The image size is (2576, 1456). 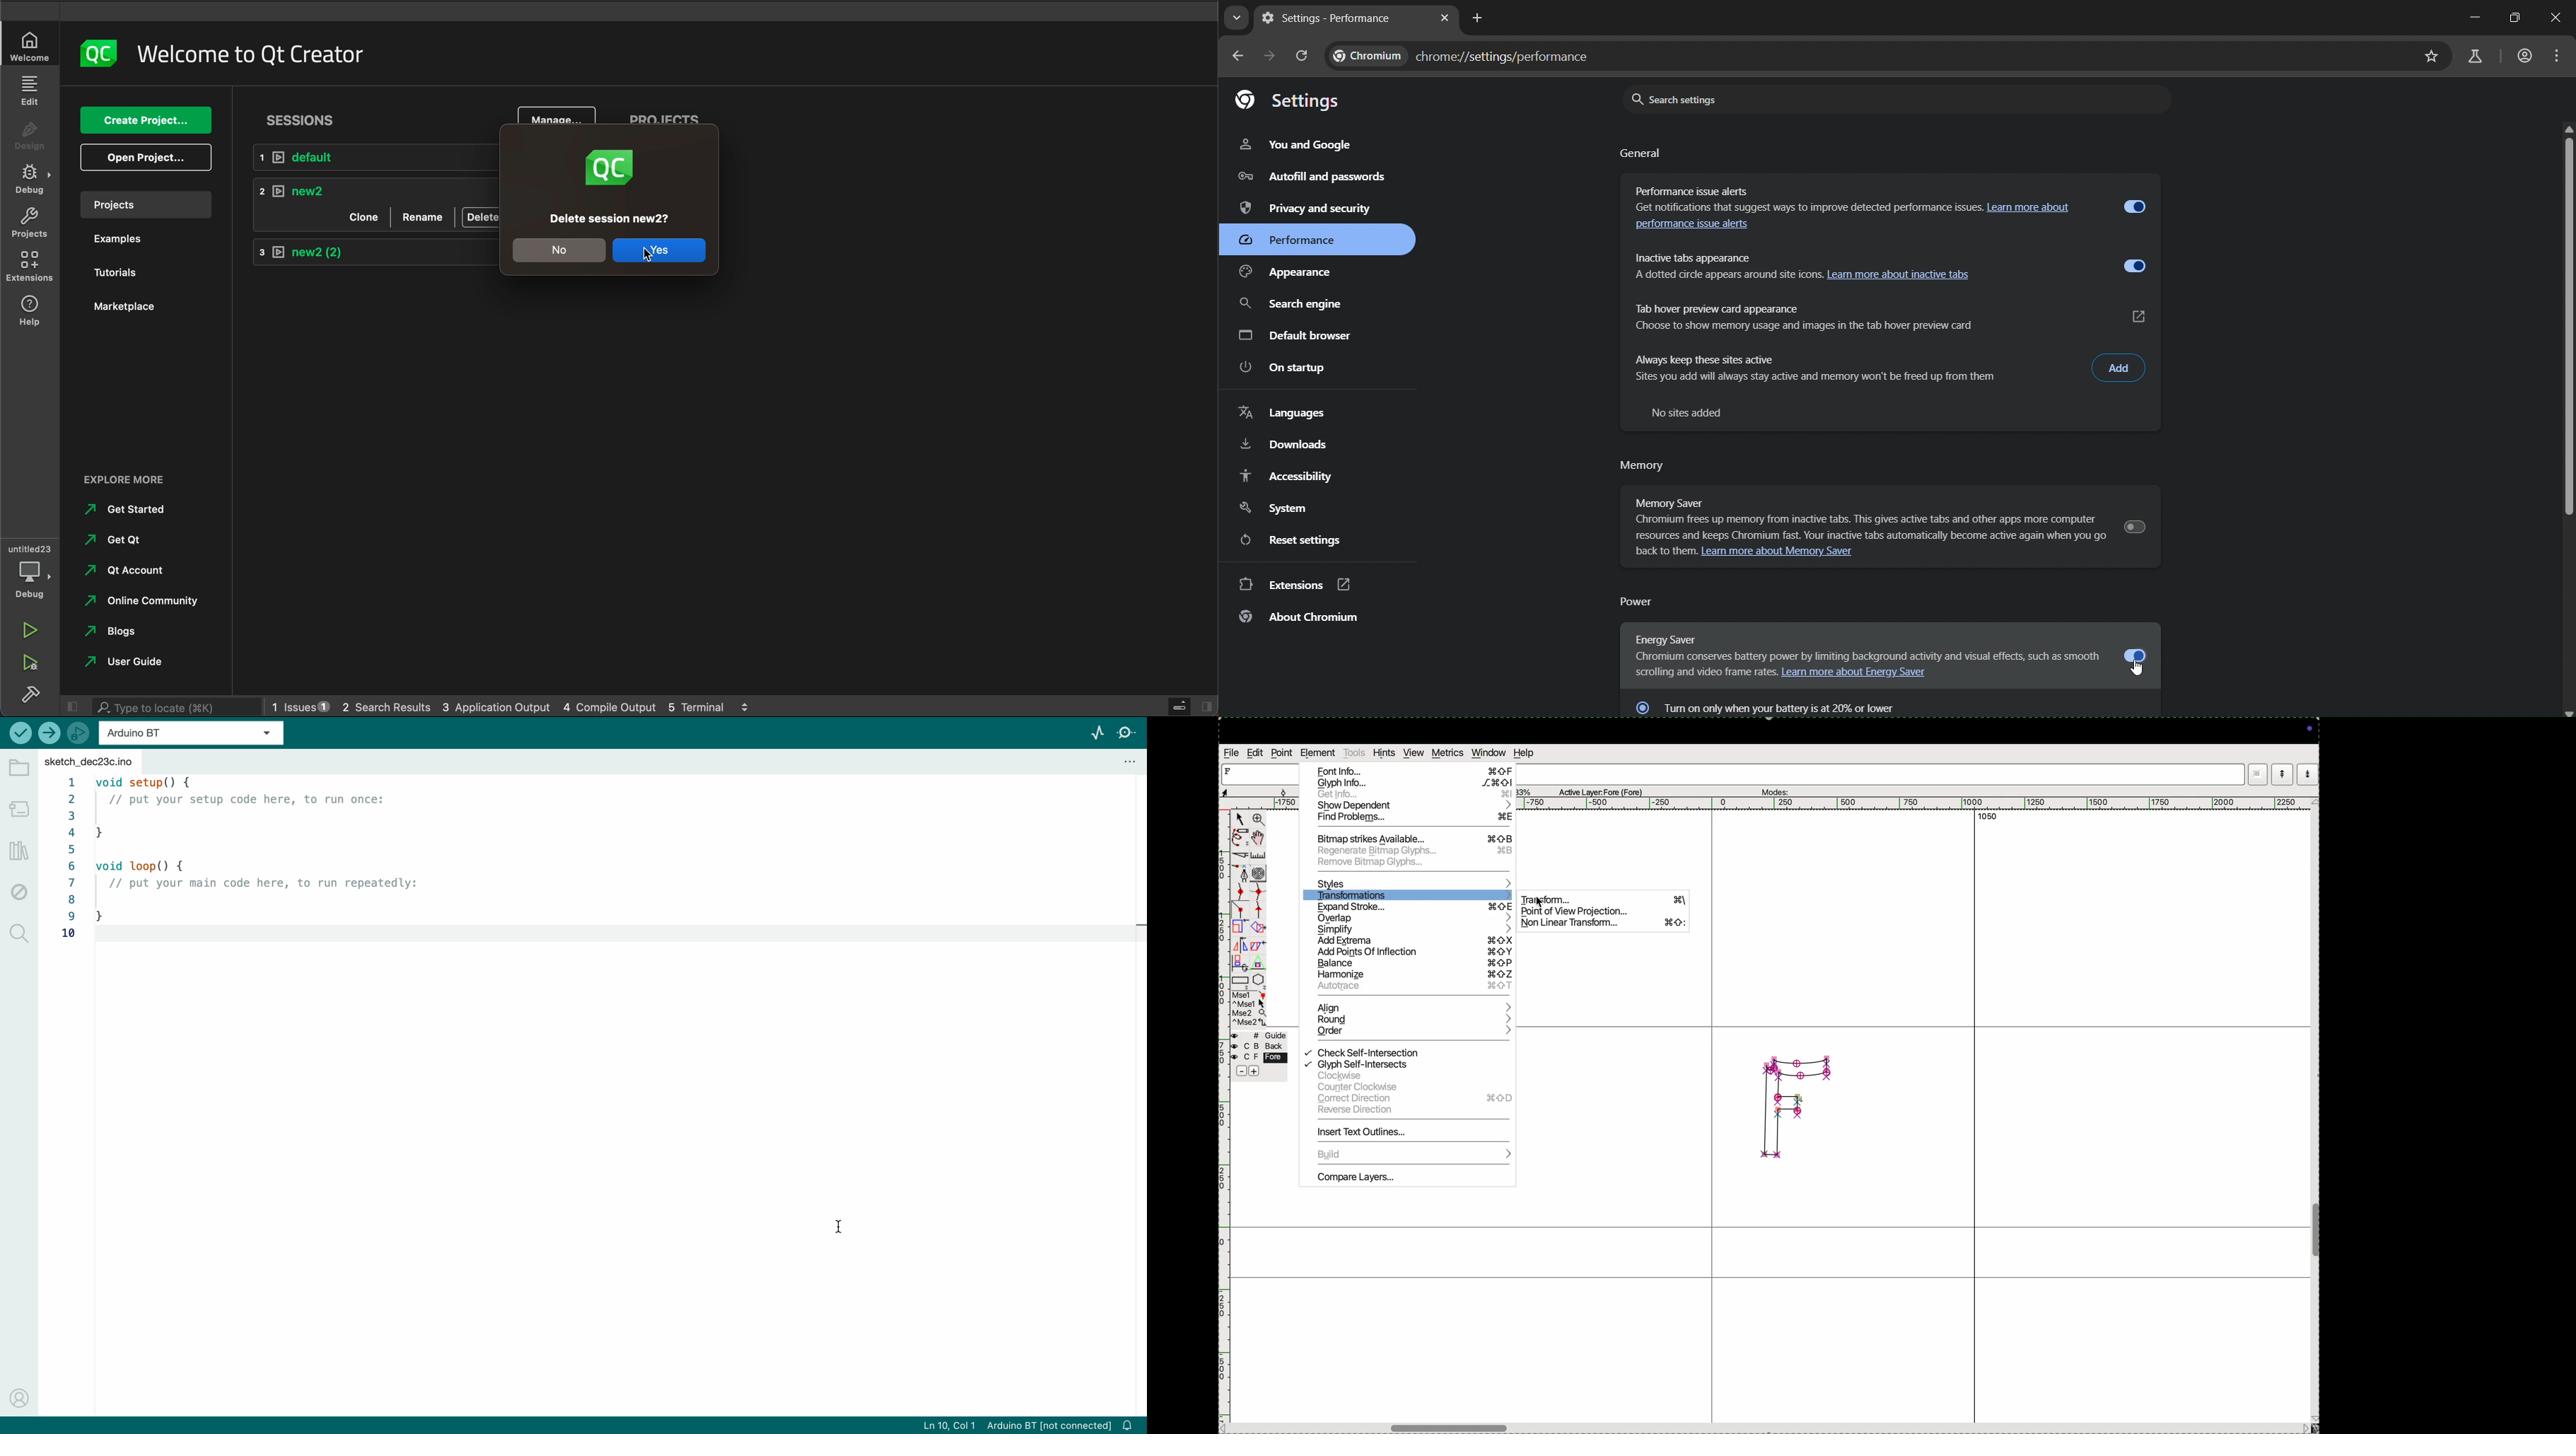 I want to click on projects, so click(x=152, y=205).